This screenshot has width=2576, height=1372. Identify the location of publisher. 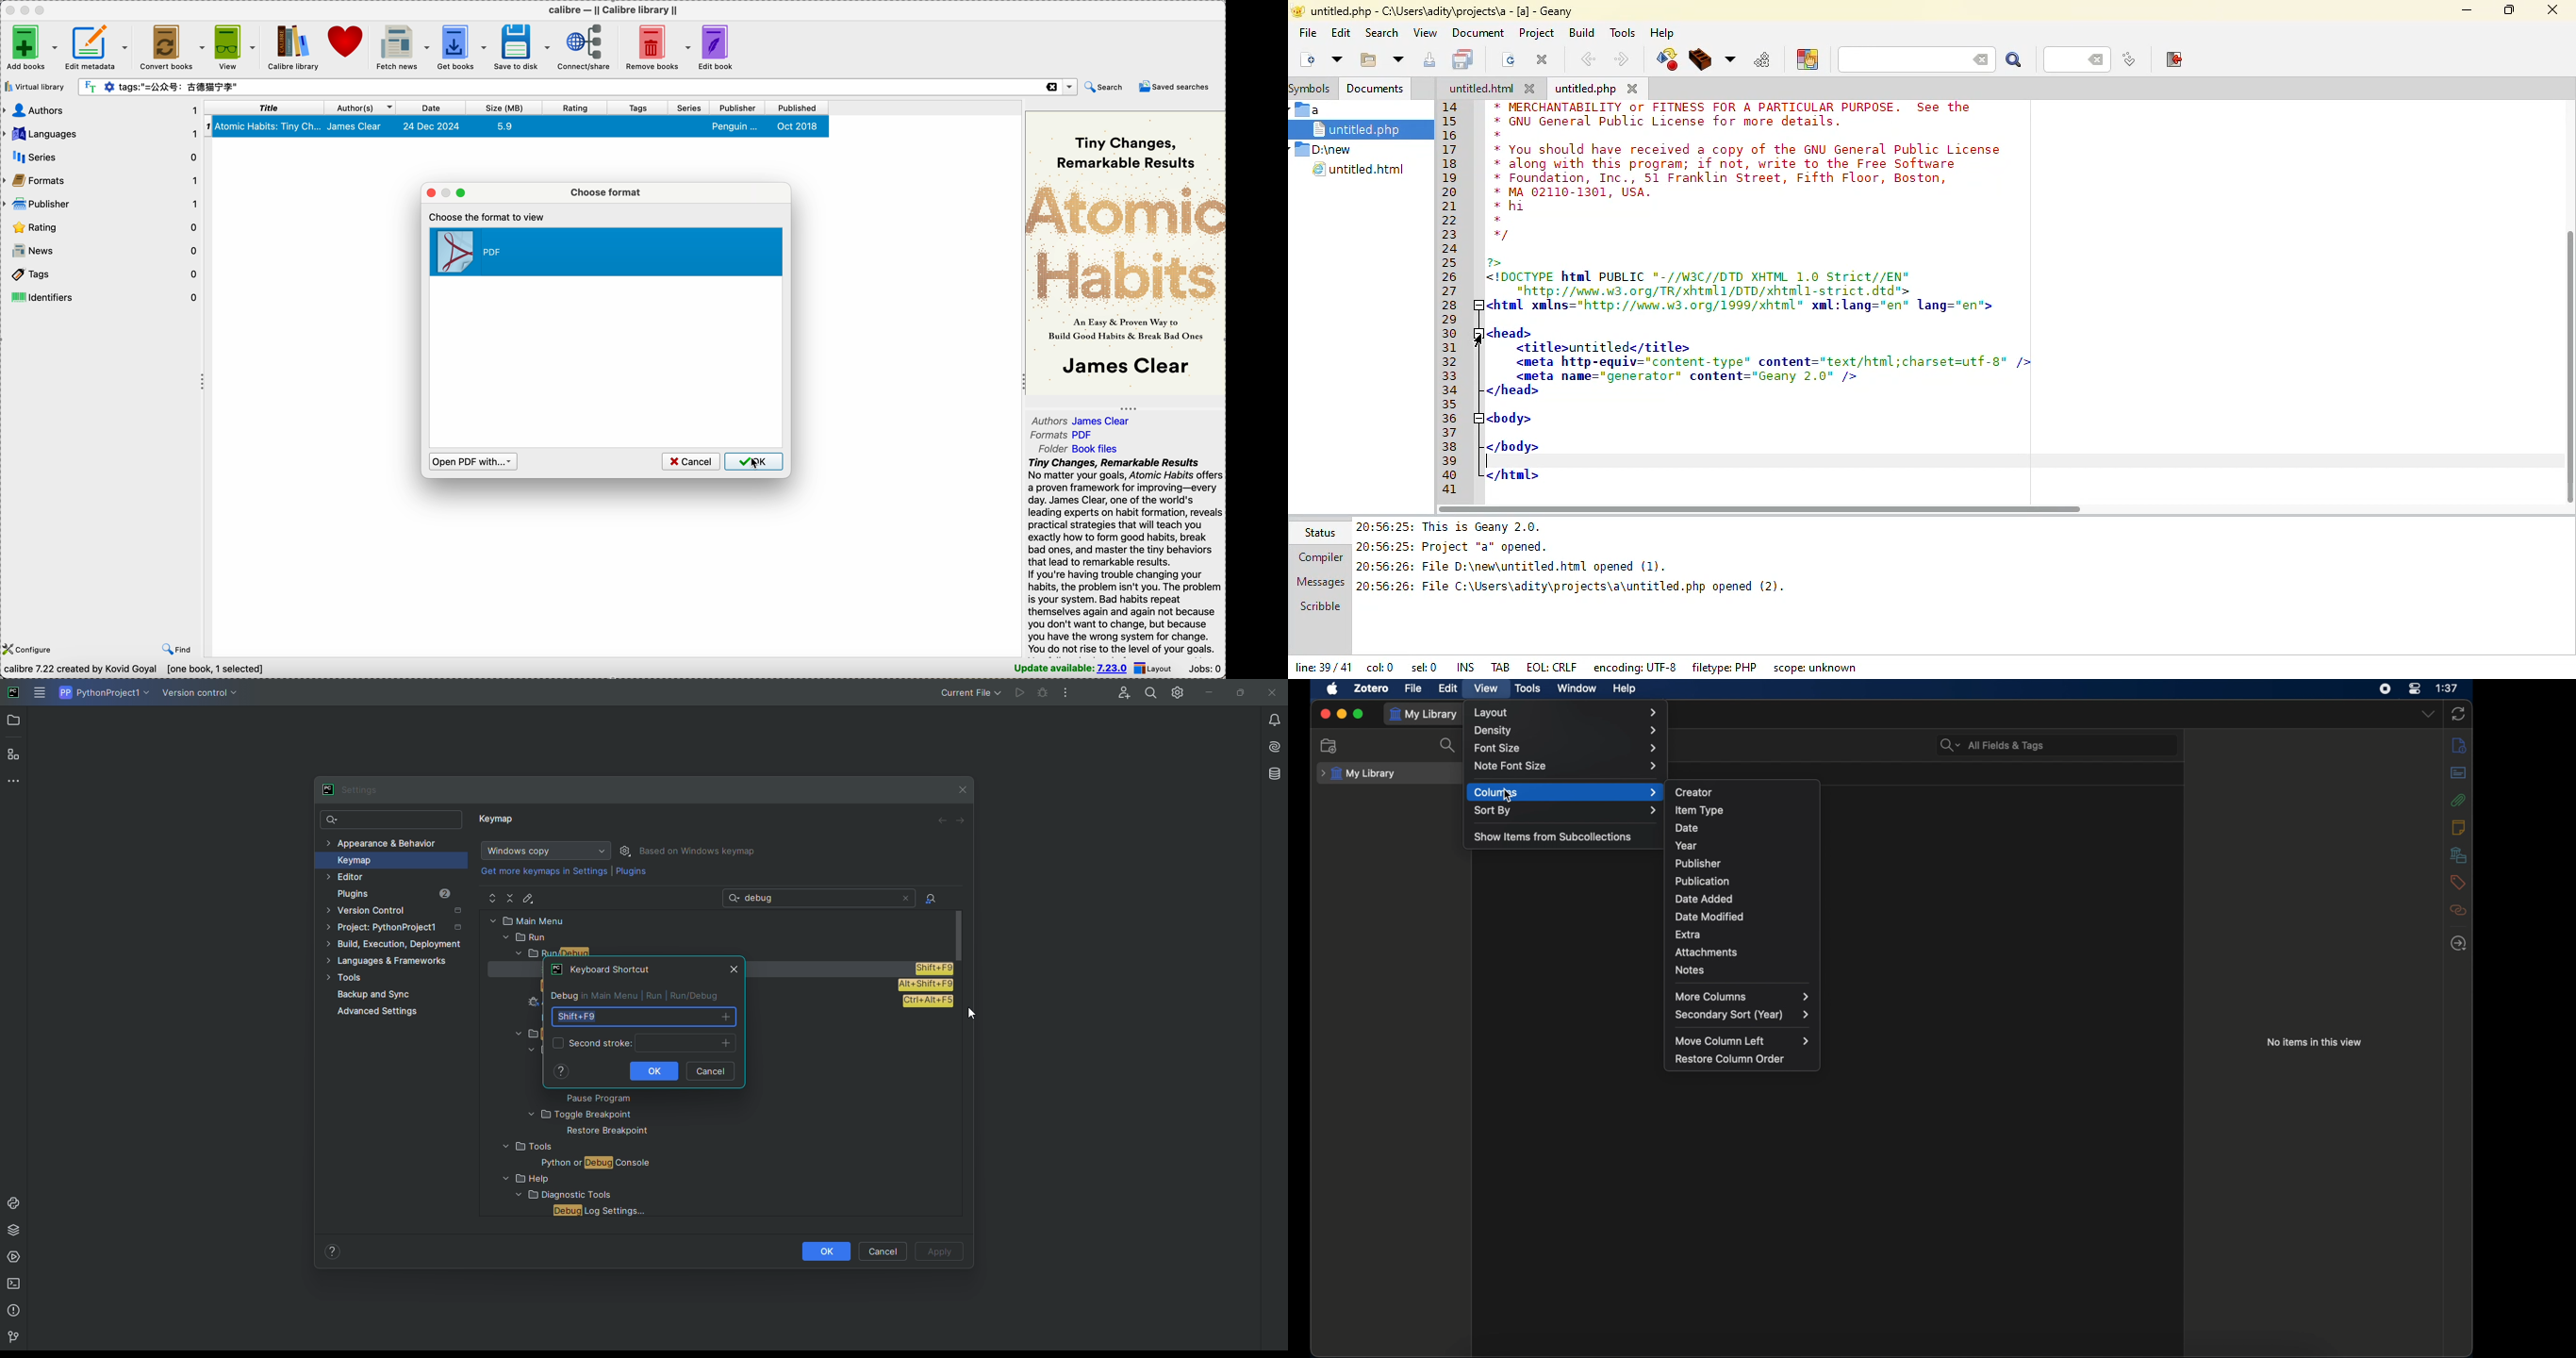
(740, 108).